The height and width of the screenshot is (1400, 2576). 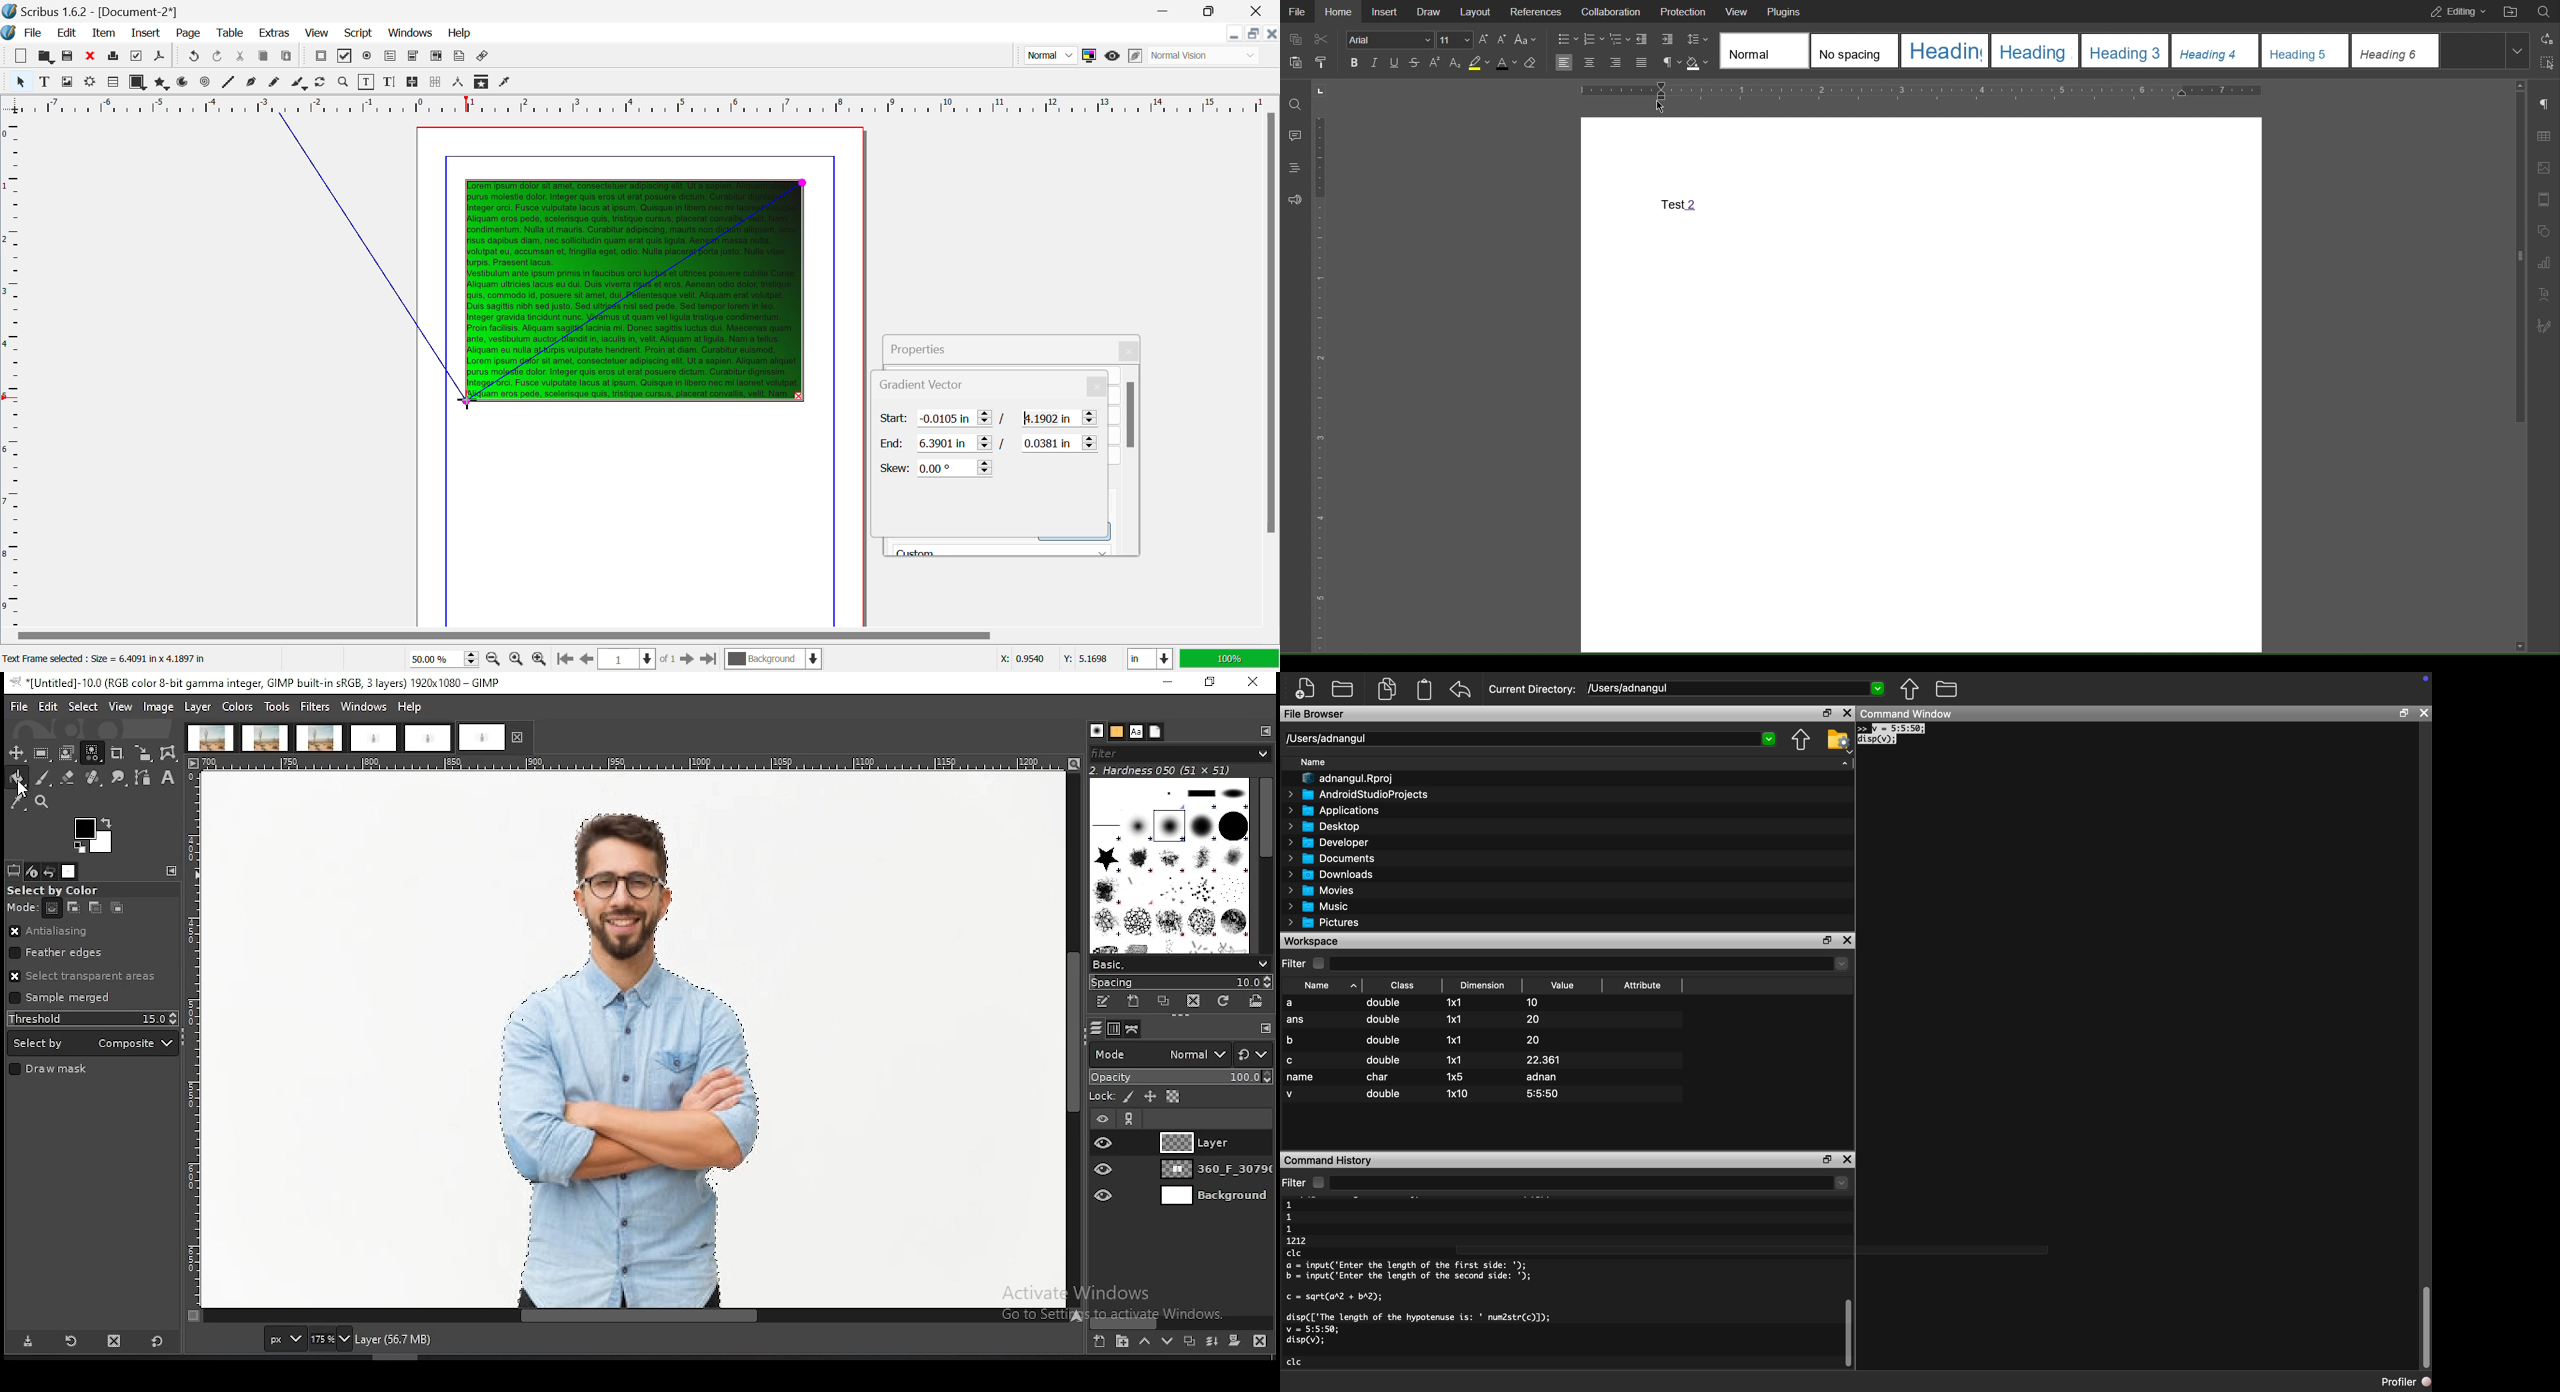 I want to click on Spiral, so click(x=205, y=83).